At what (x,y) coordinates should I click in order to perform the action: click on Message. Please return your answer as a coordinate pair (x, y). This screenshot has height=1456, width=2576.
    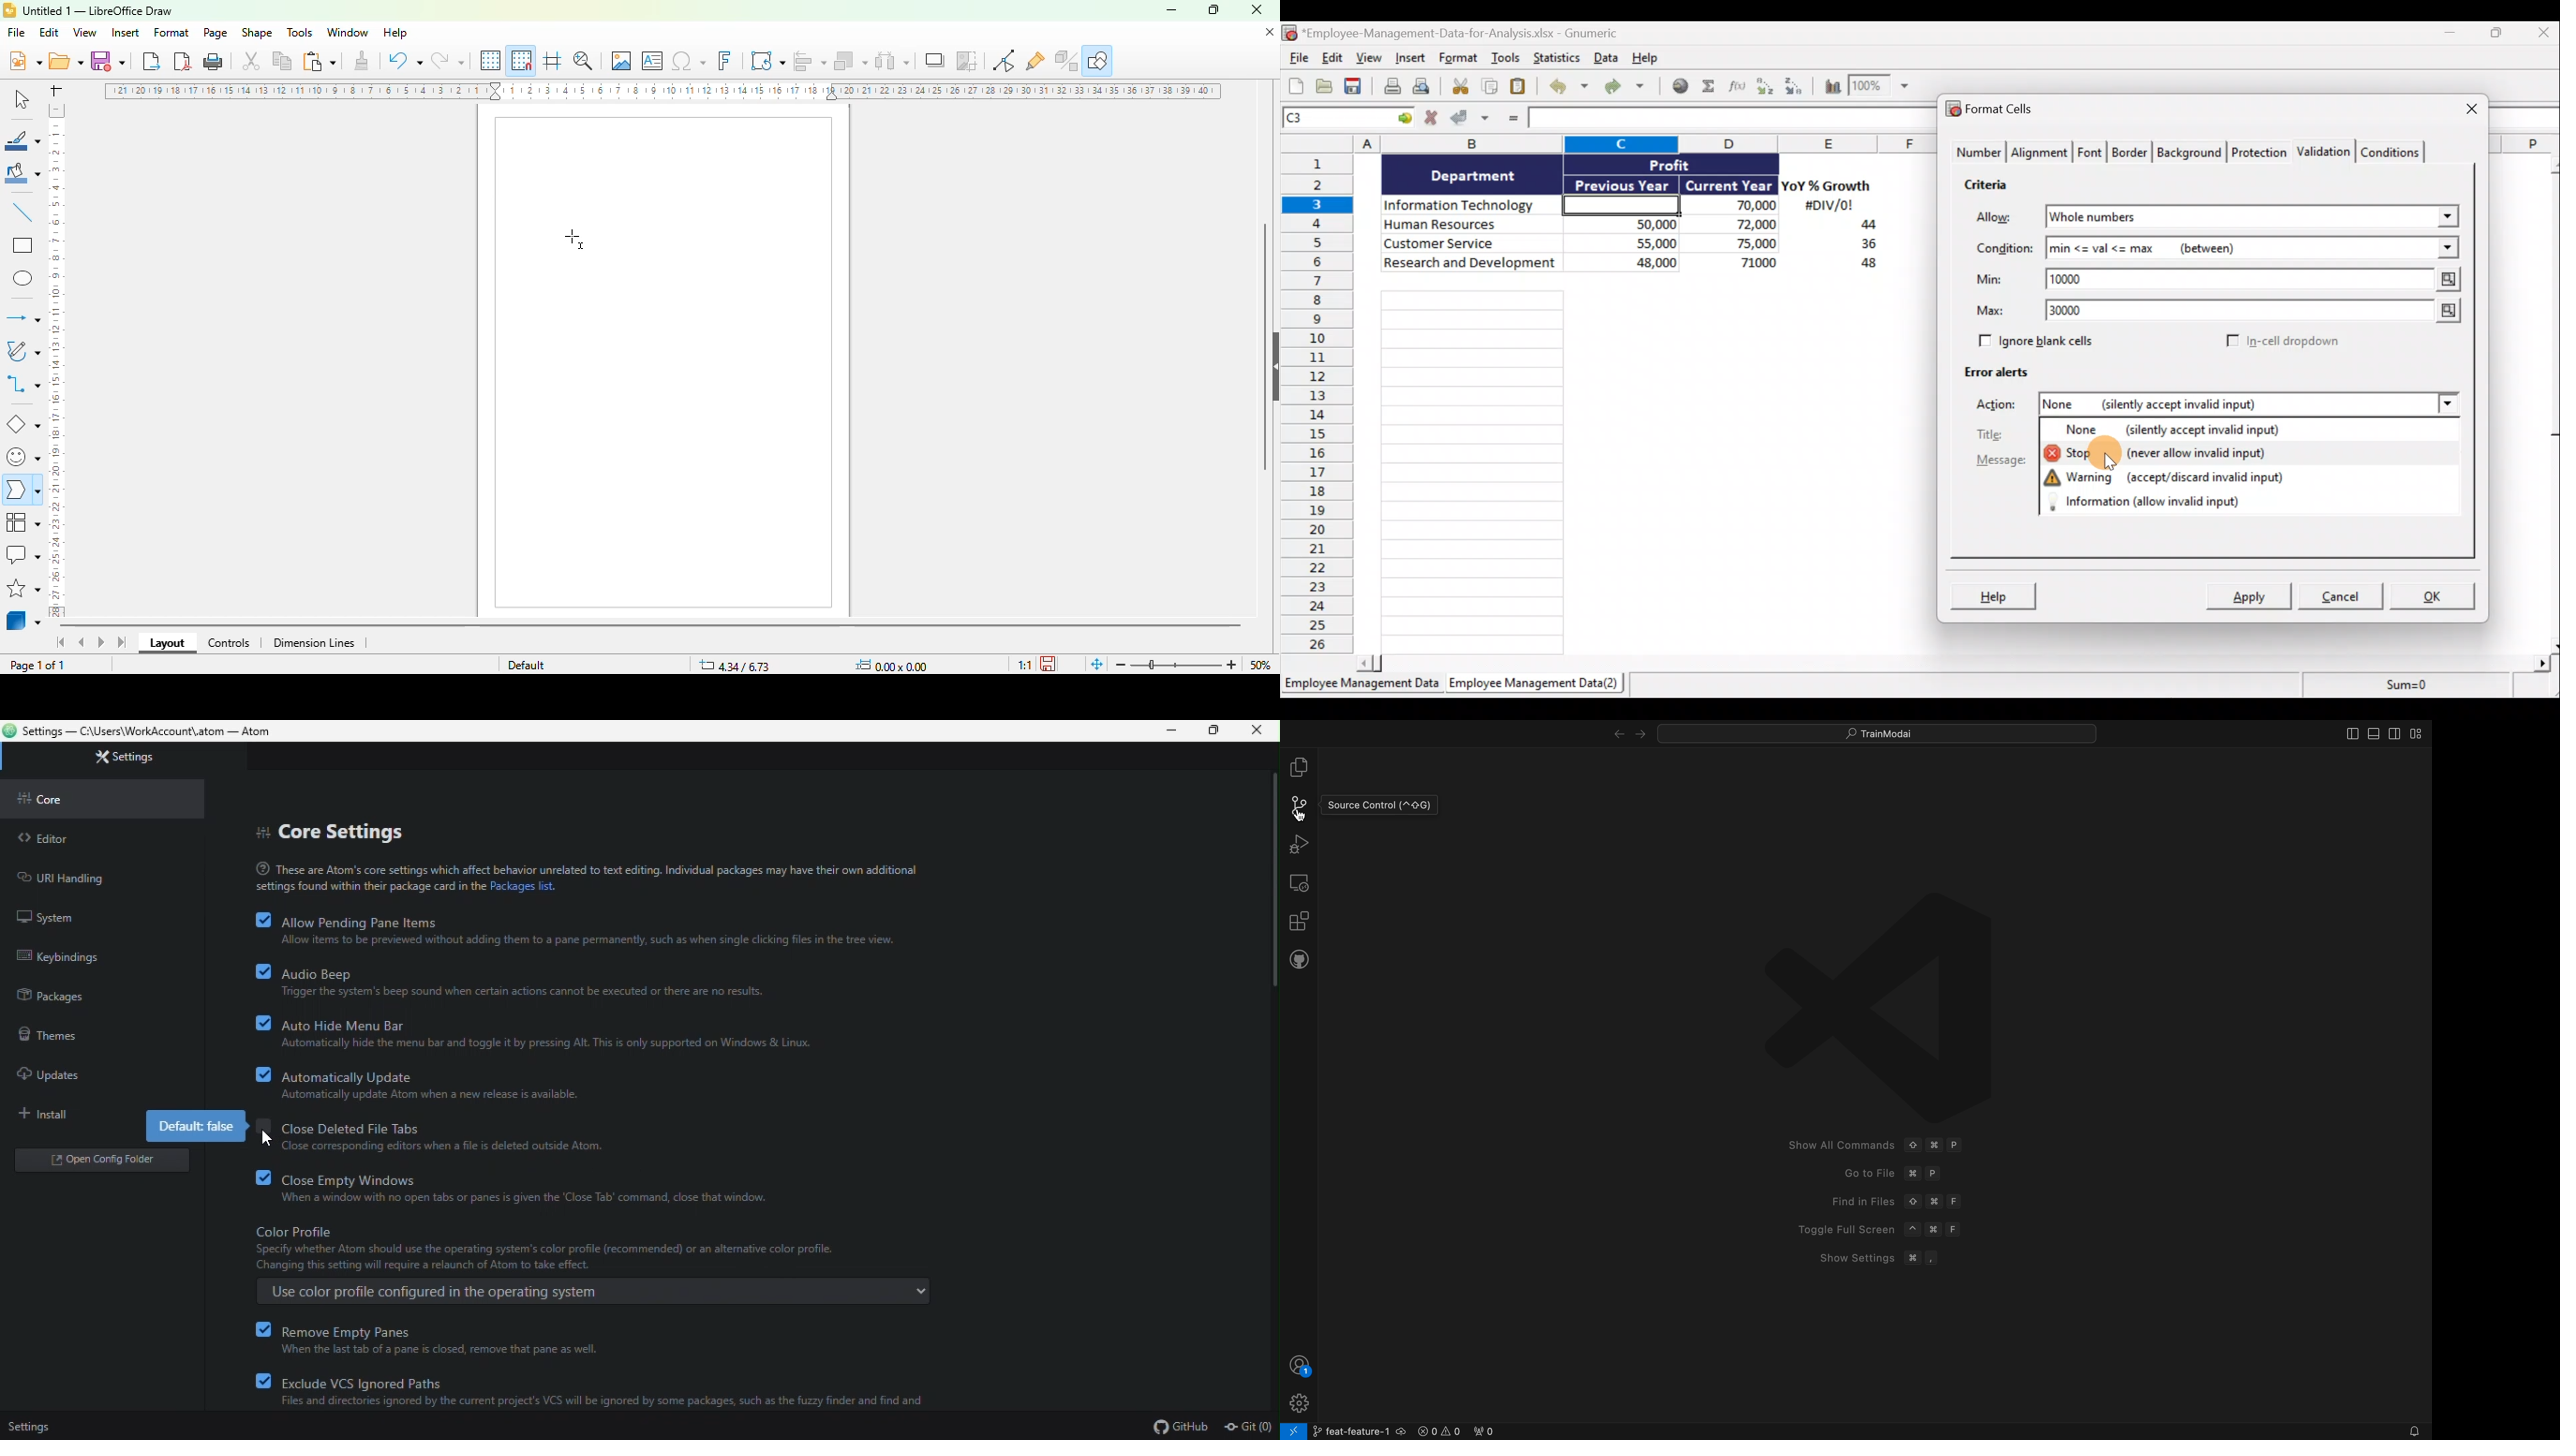
    Looking at the image, I should click on (2001, 463).